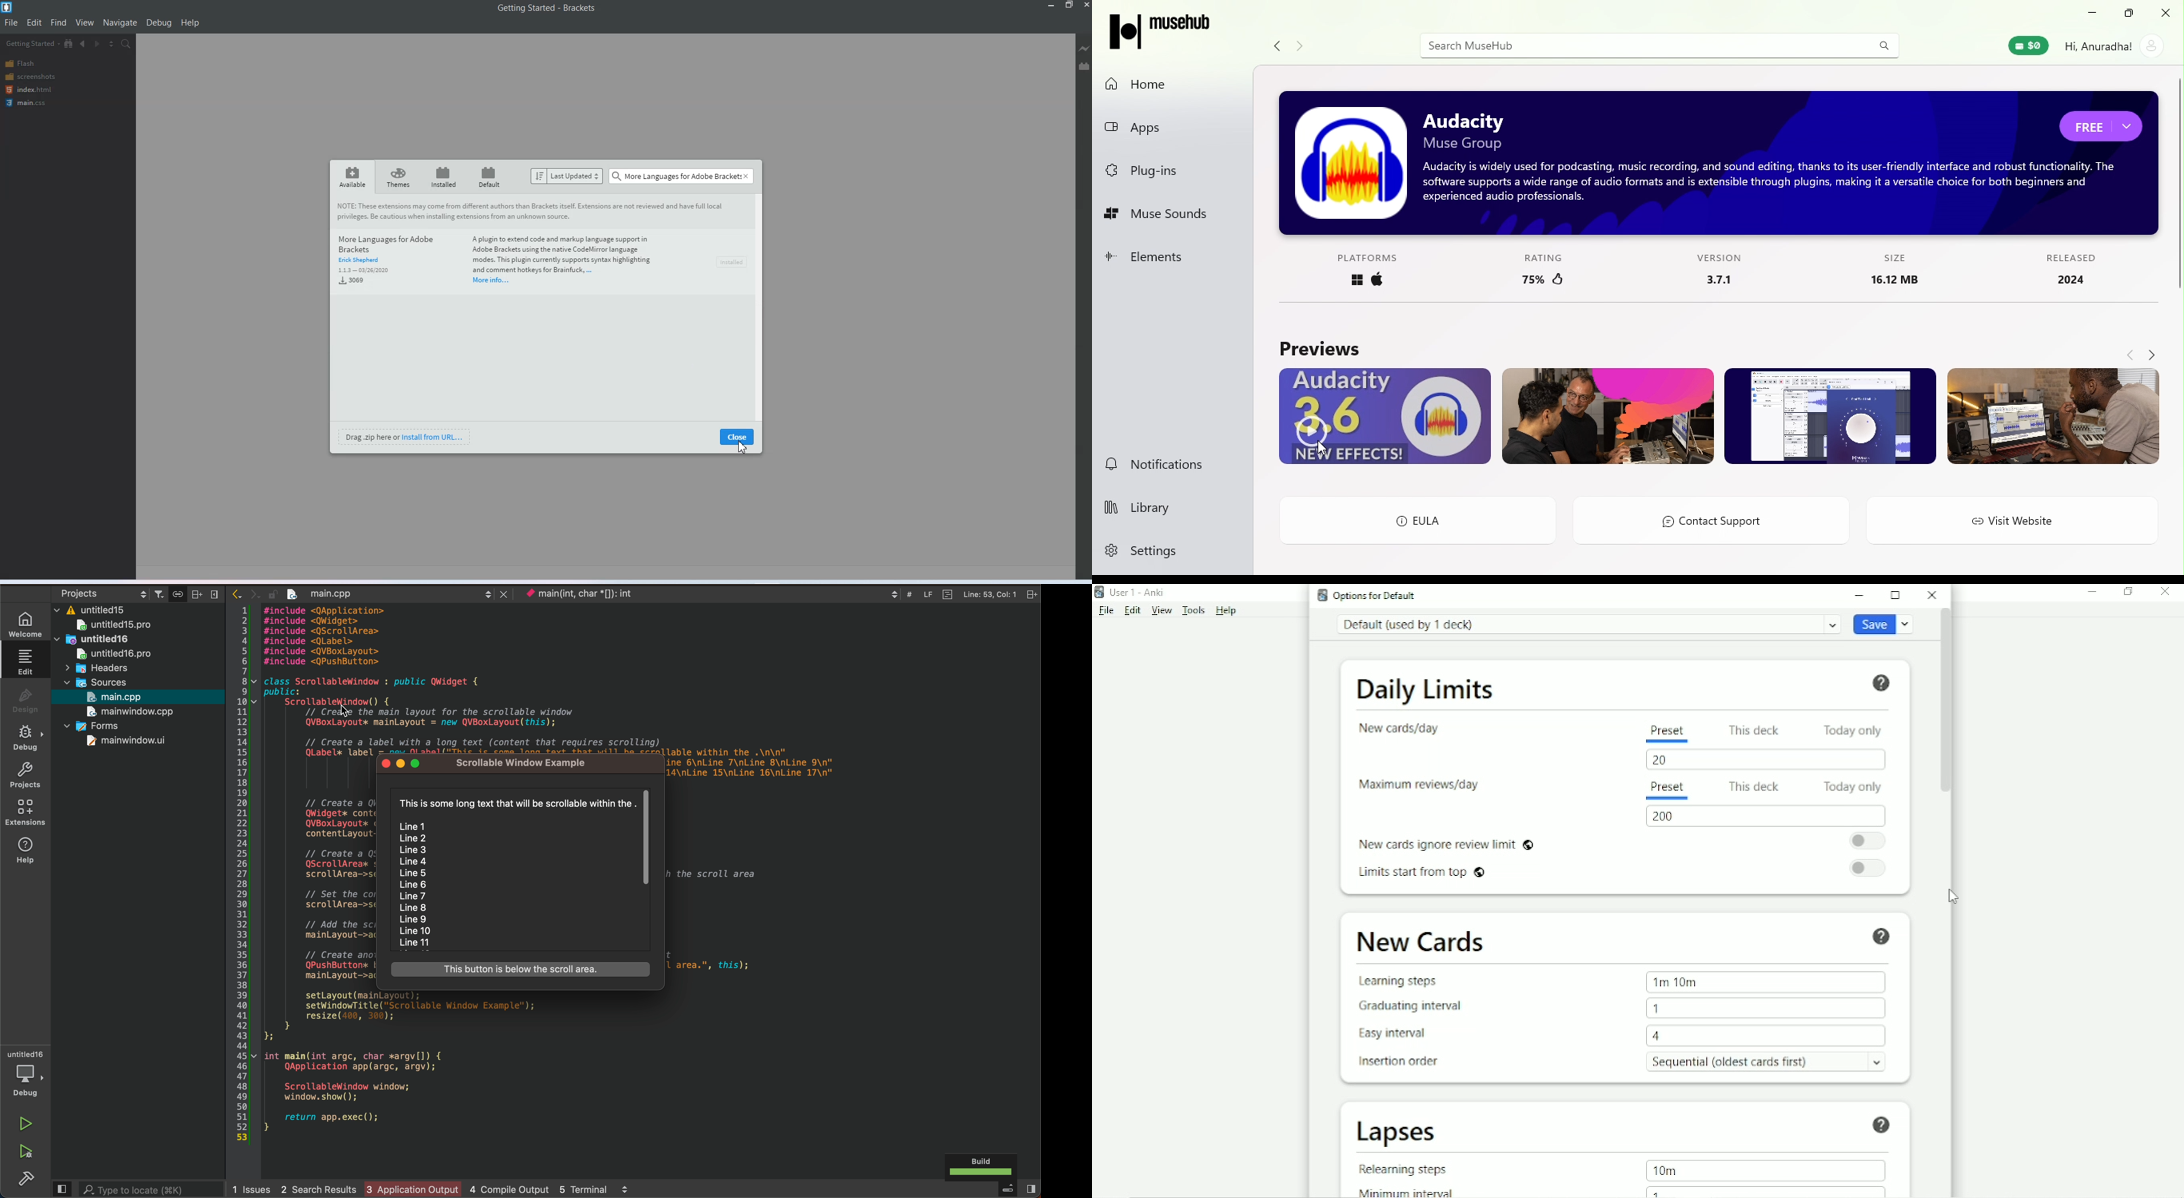 The image size is (2184, 1204). What do you see at coordinates (1661, 1009) in the screenshot?
I see `1` at bounding box center [1661, 1009].